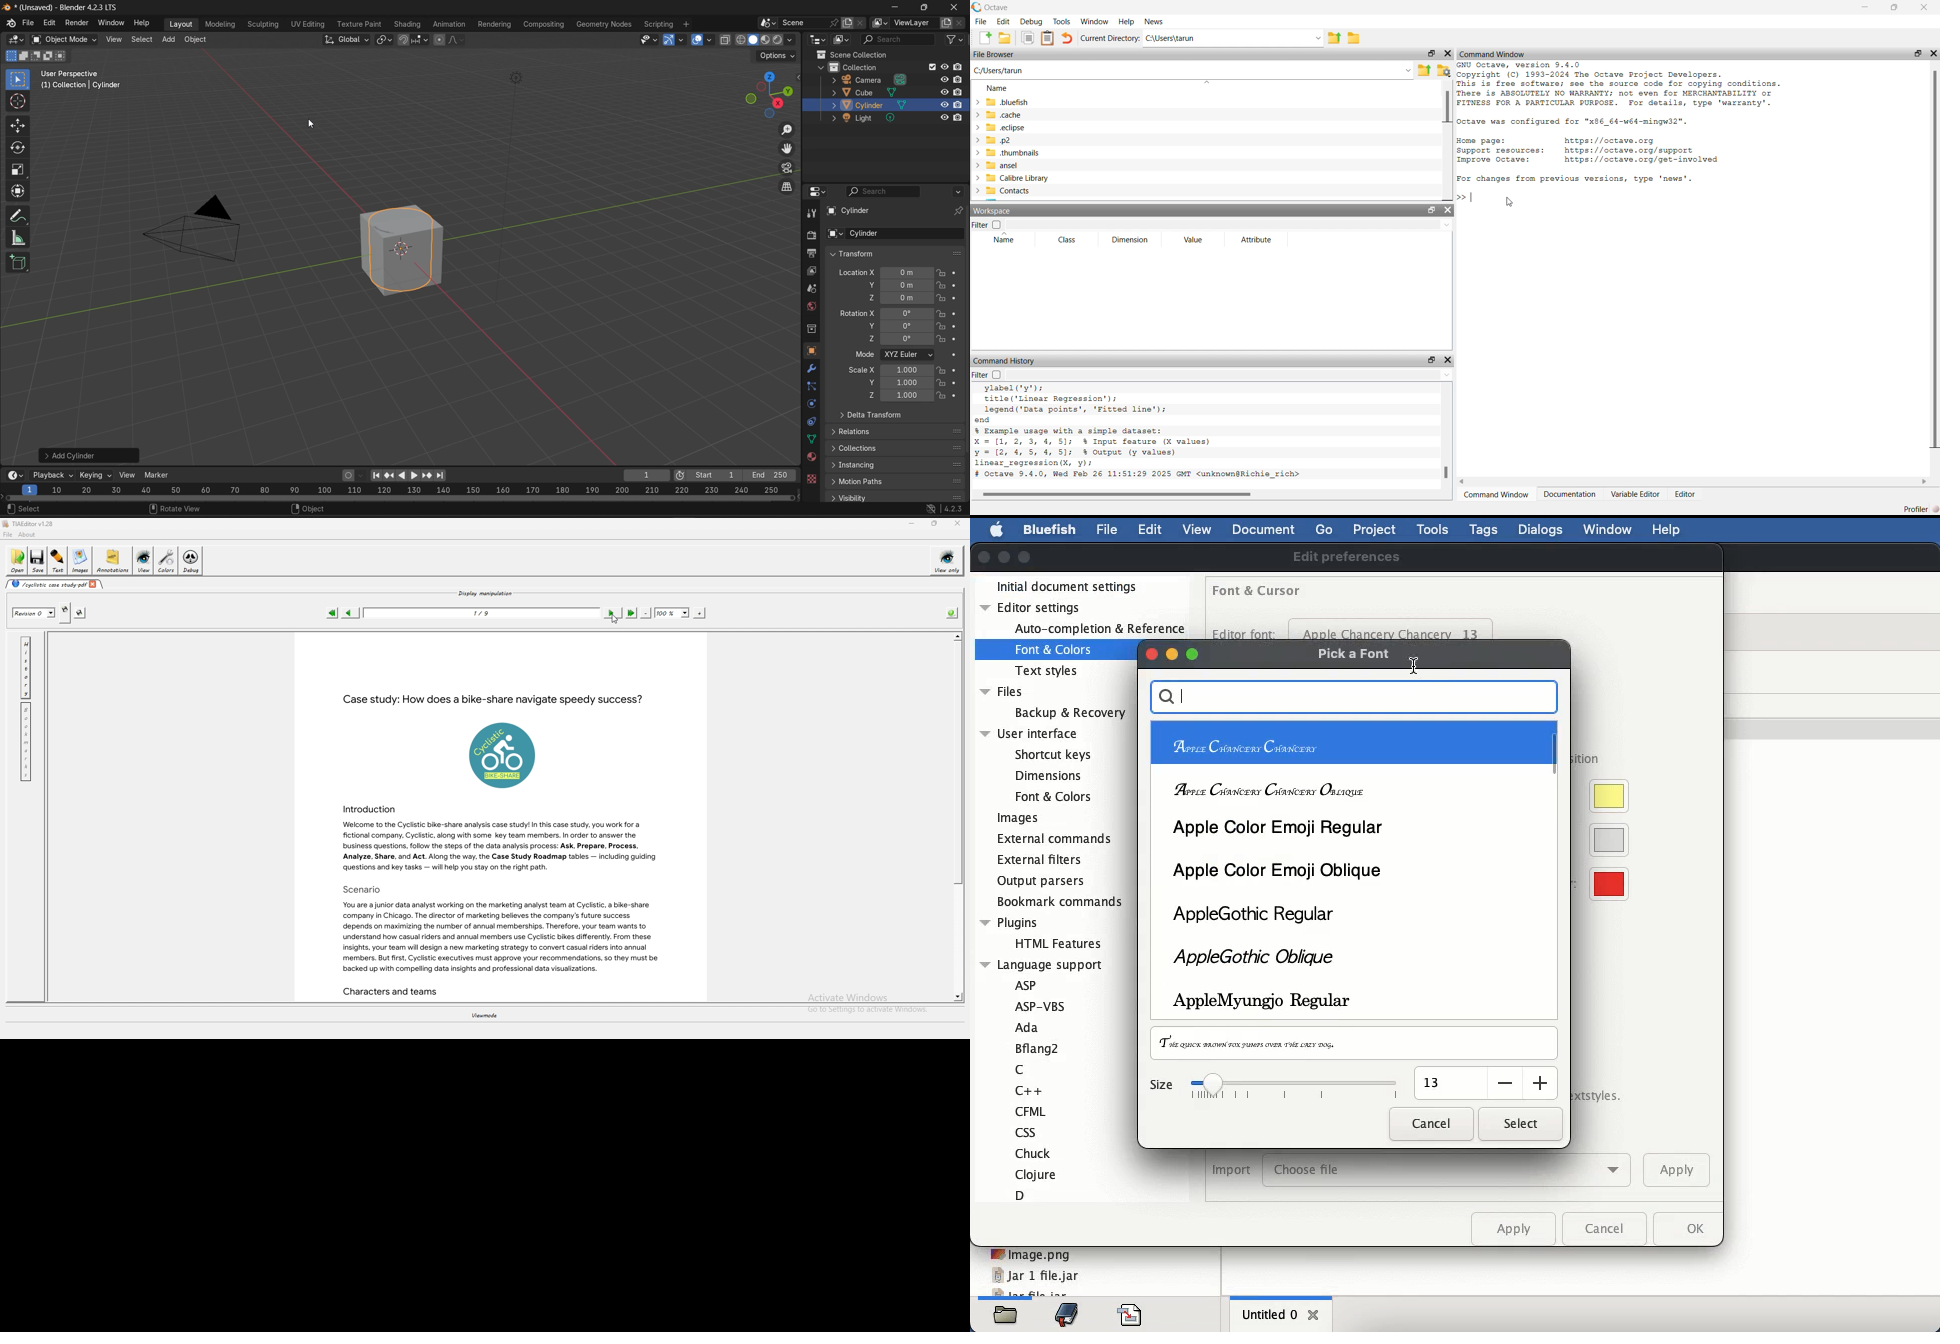 This screenshot has height=1344, width=1960. I want to click on keying, so click(96, 476).